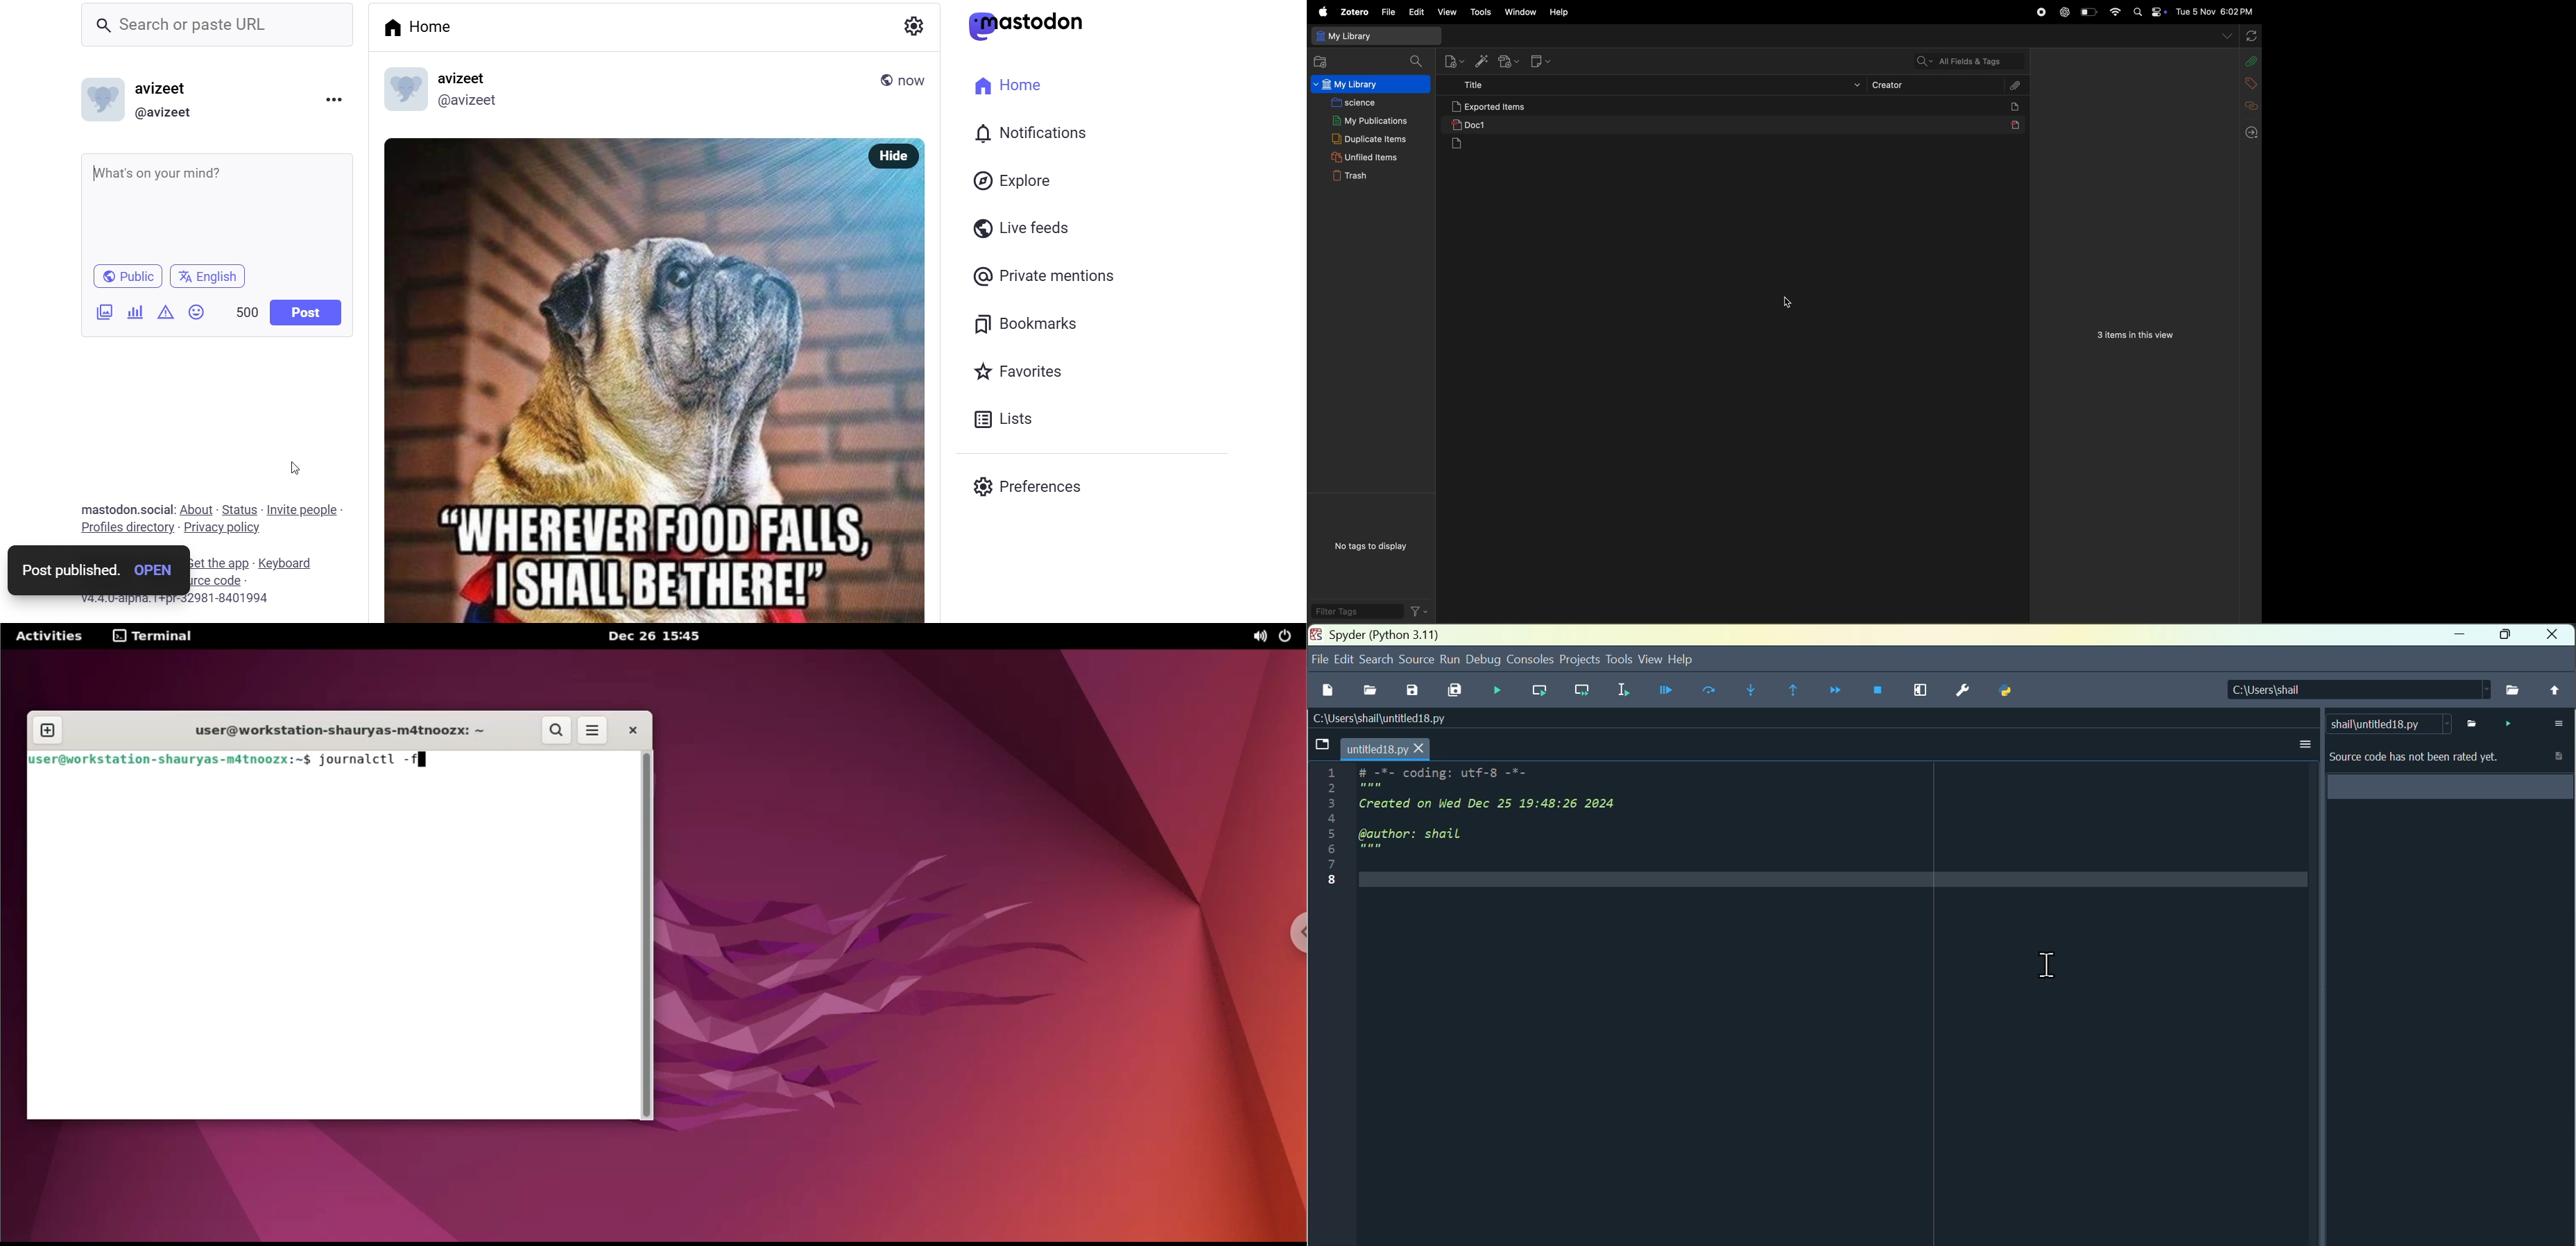 The image size is (2576, 1260). I want to click on sync, so click(2252, 35).